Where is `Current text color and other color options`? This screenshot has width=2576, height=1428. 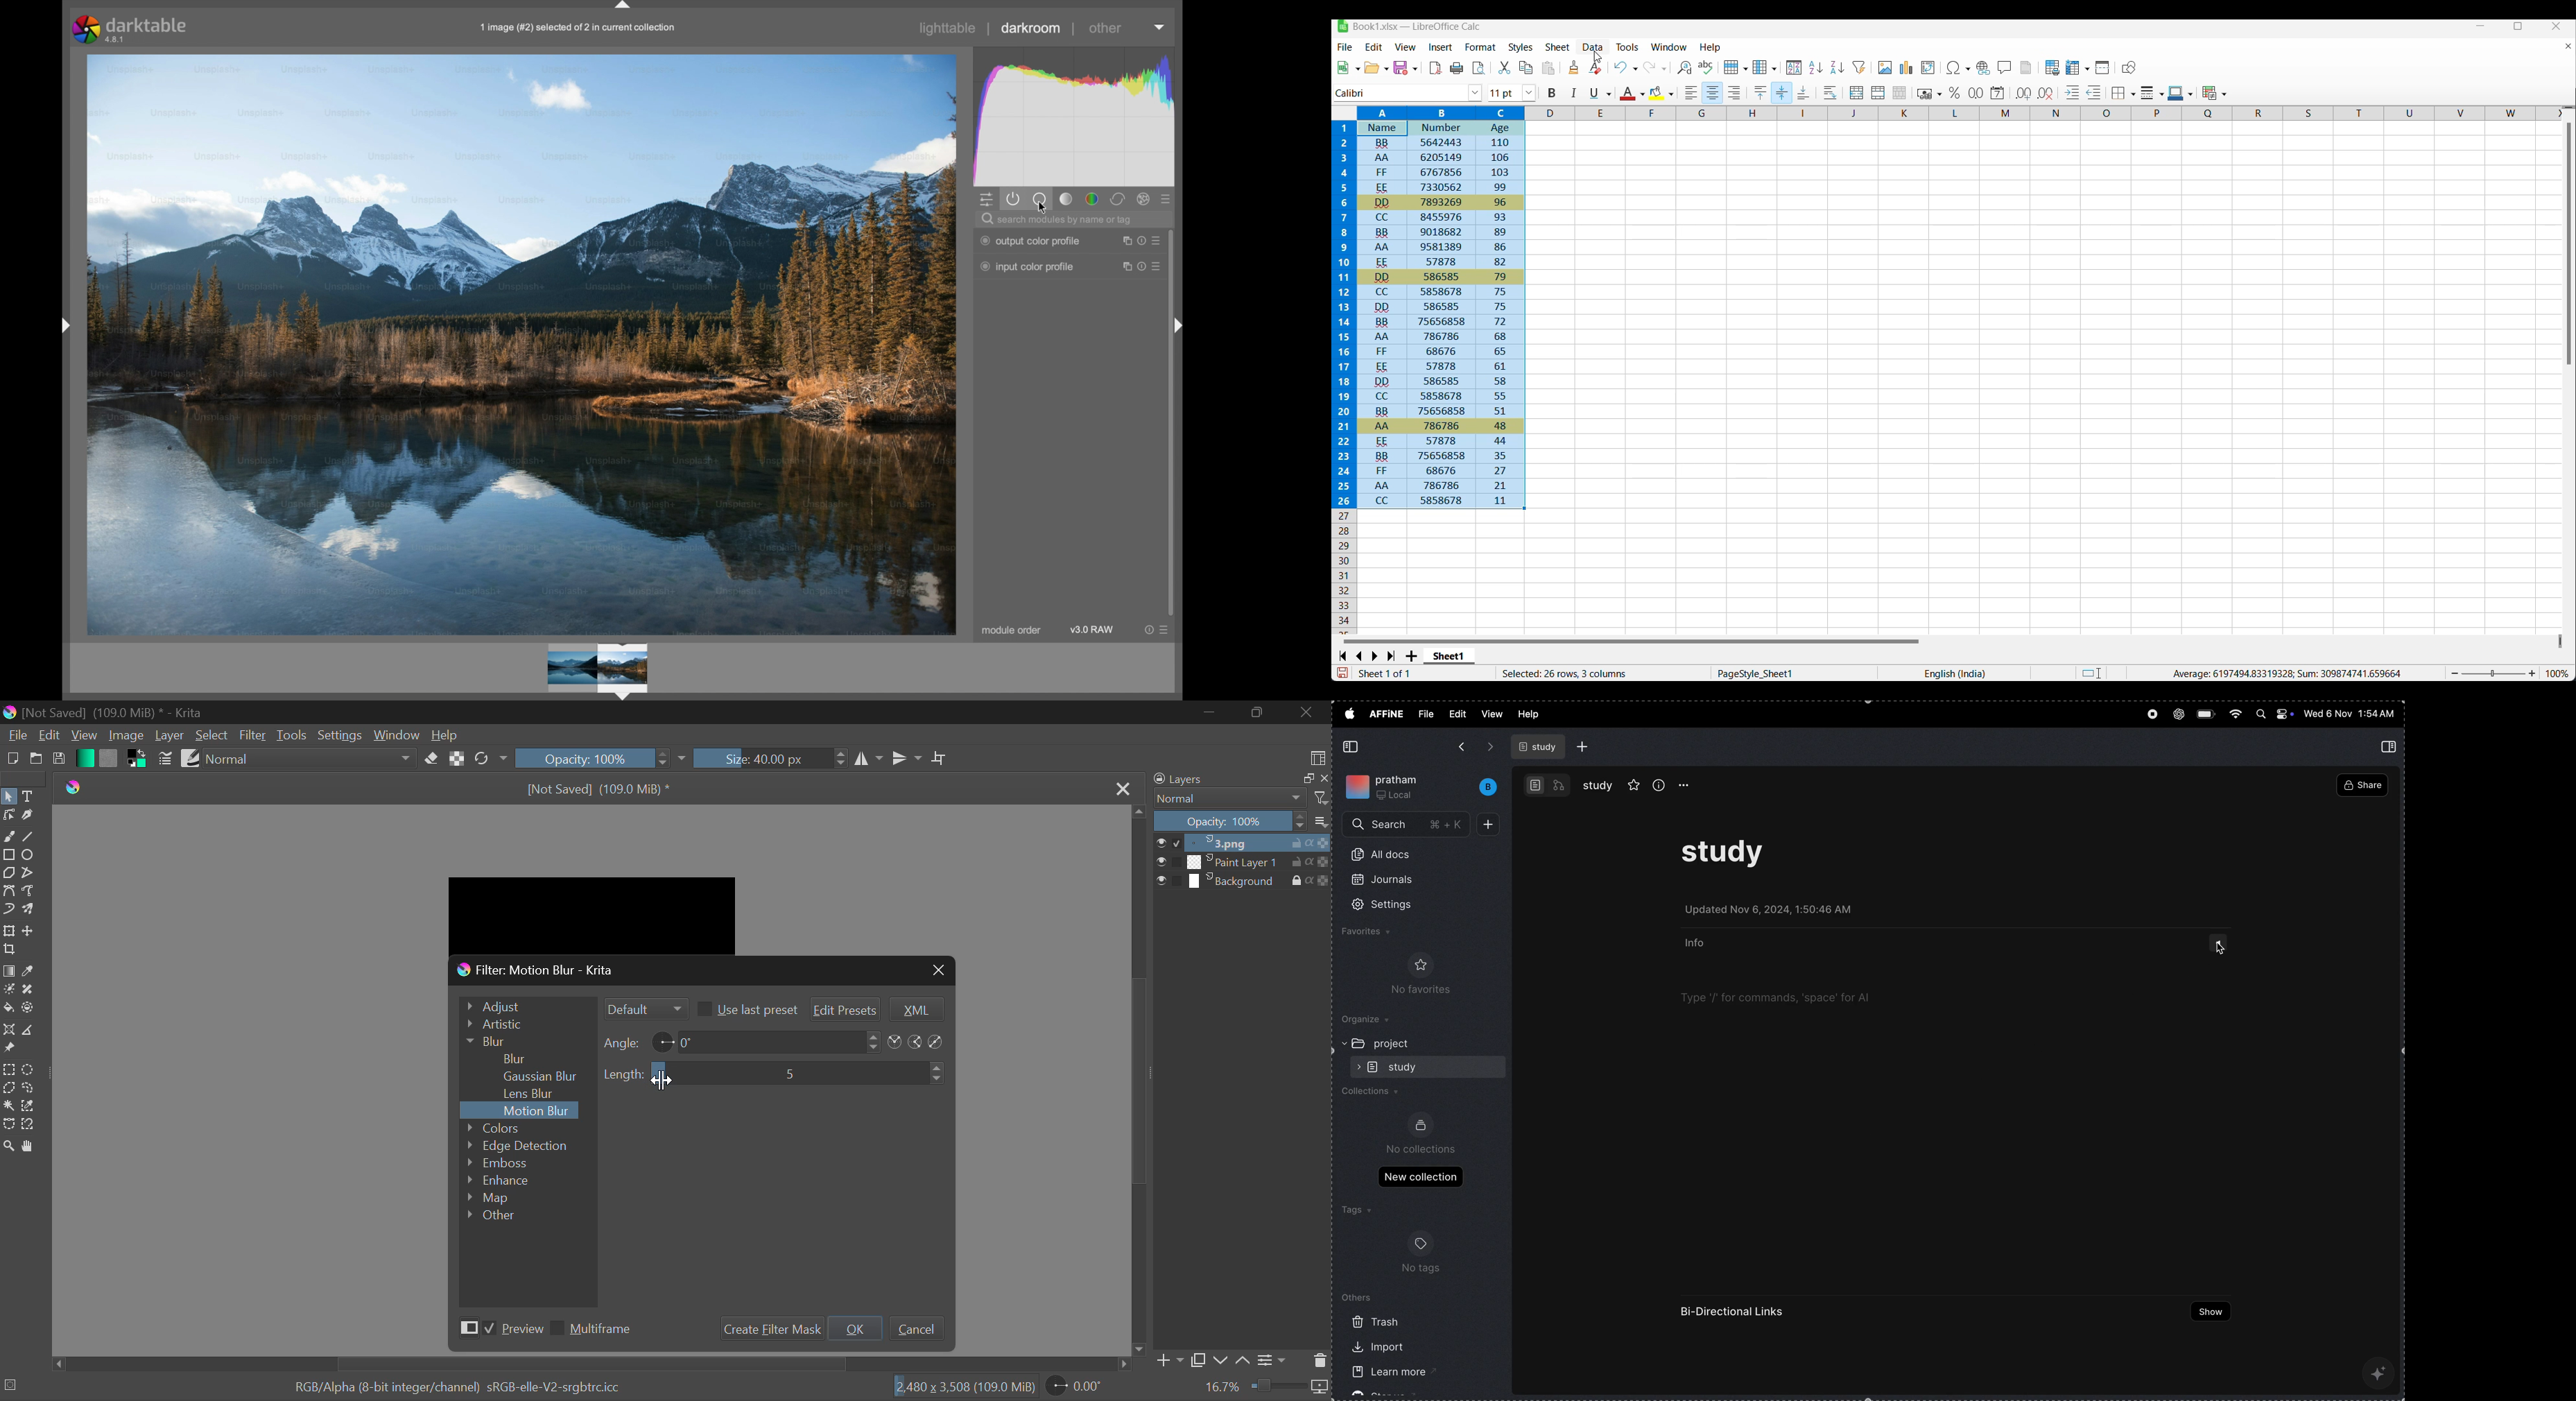 Current text color and other color options is located at coordinates (1632, 93).